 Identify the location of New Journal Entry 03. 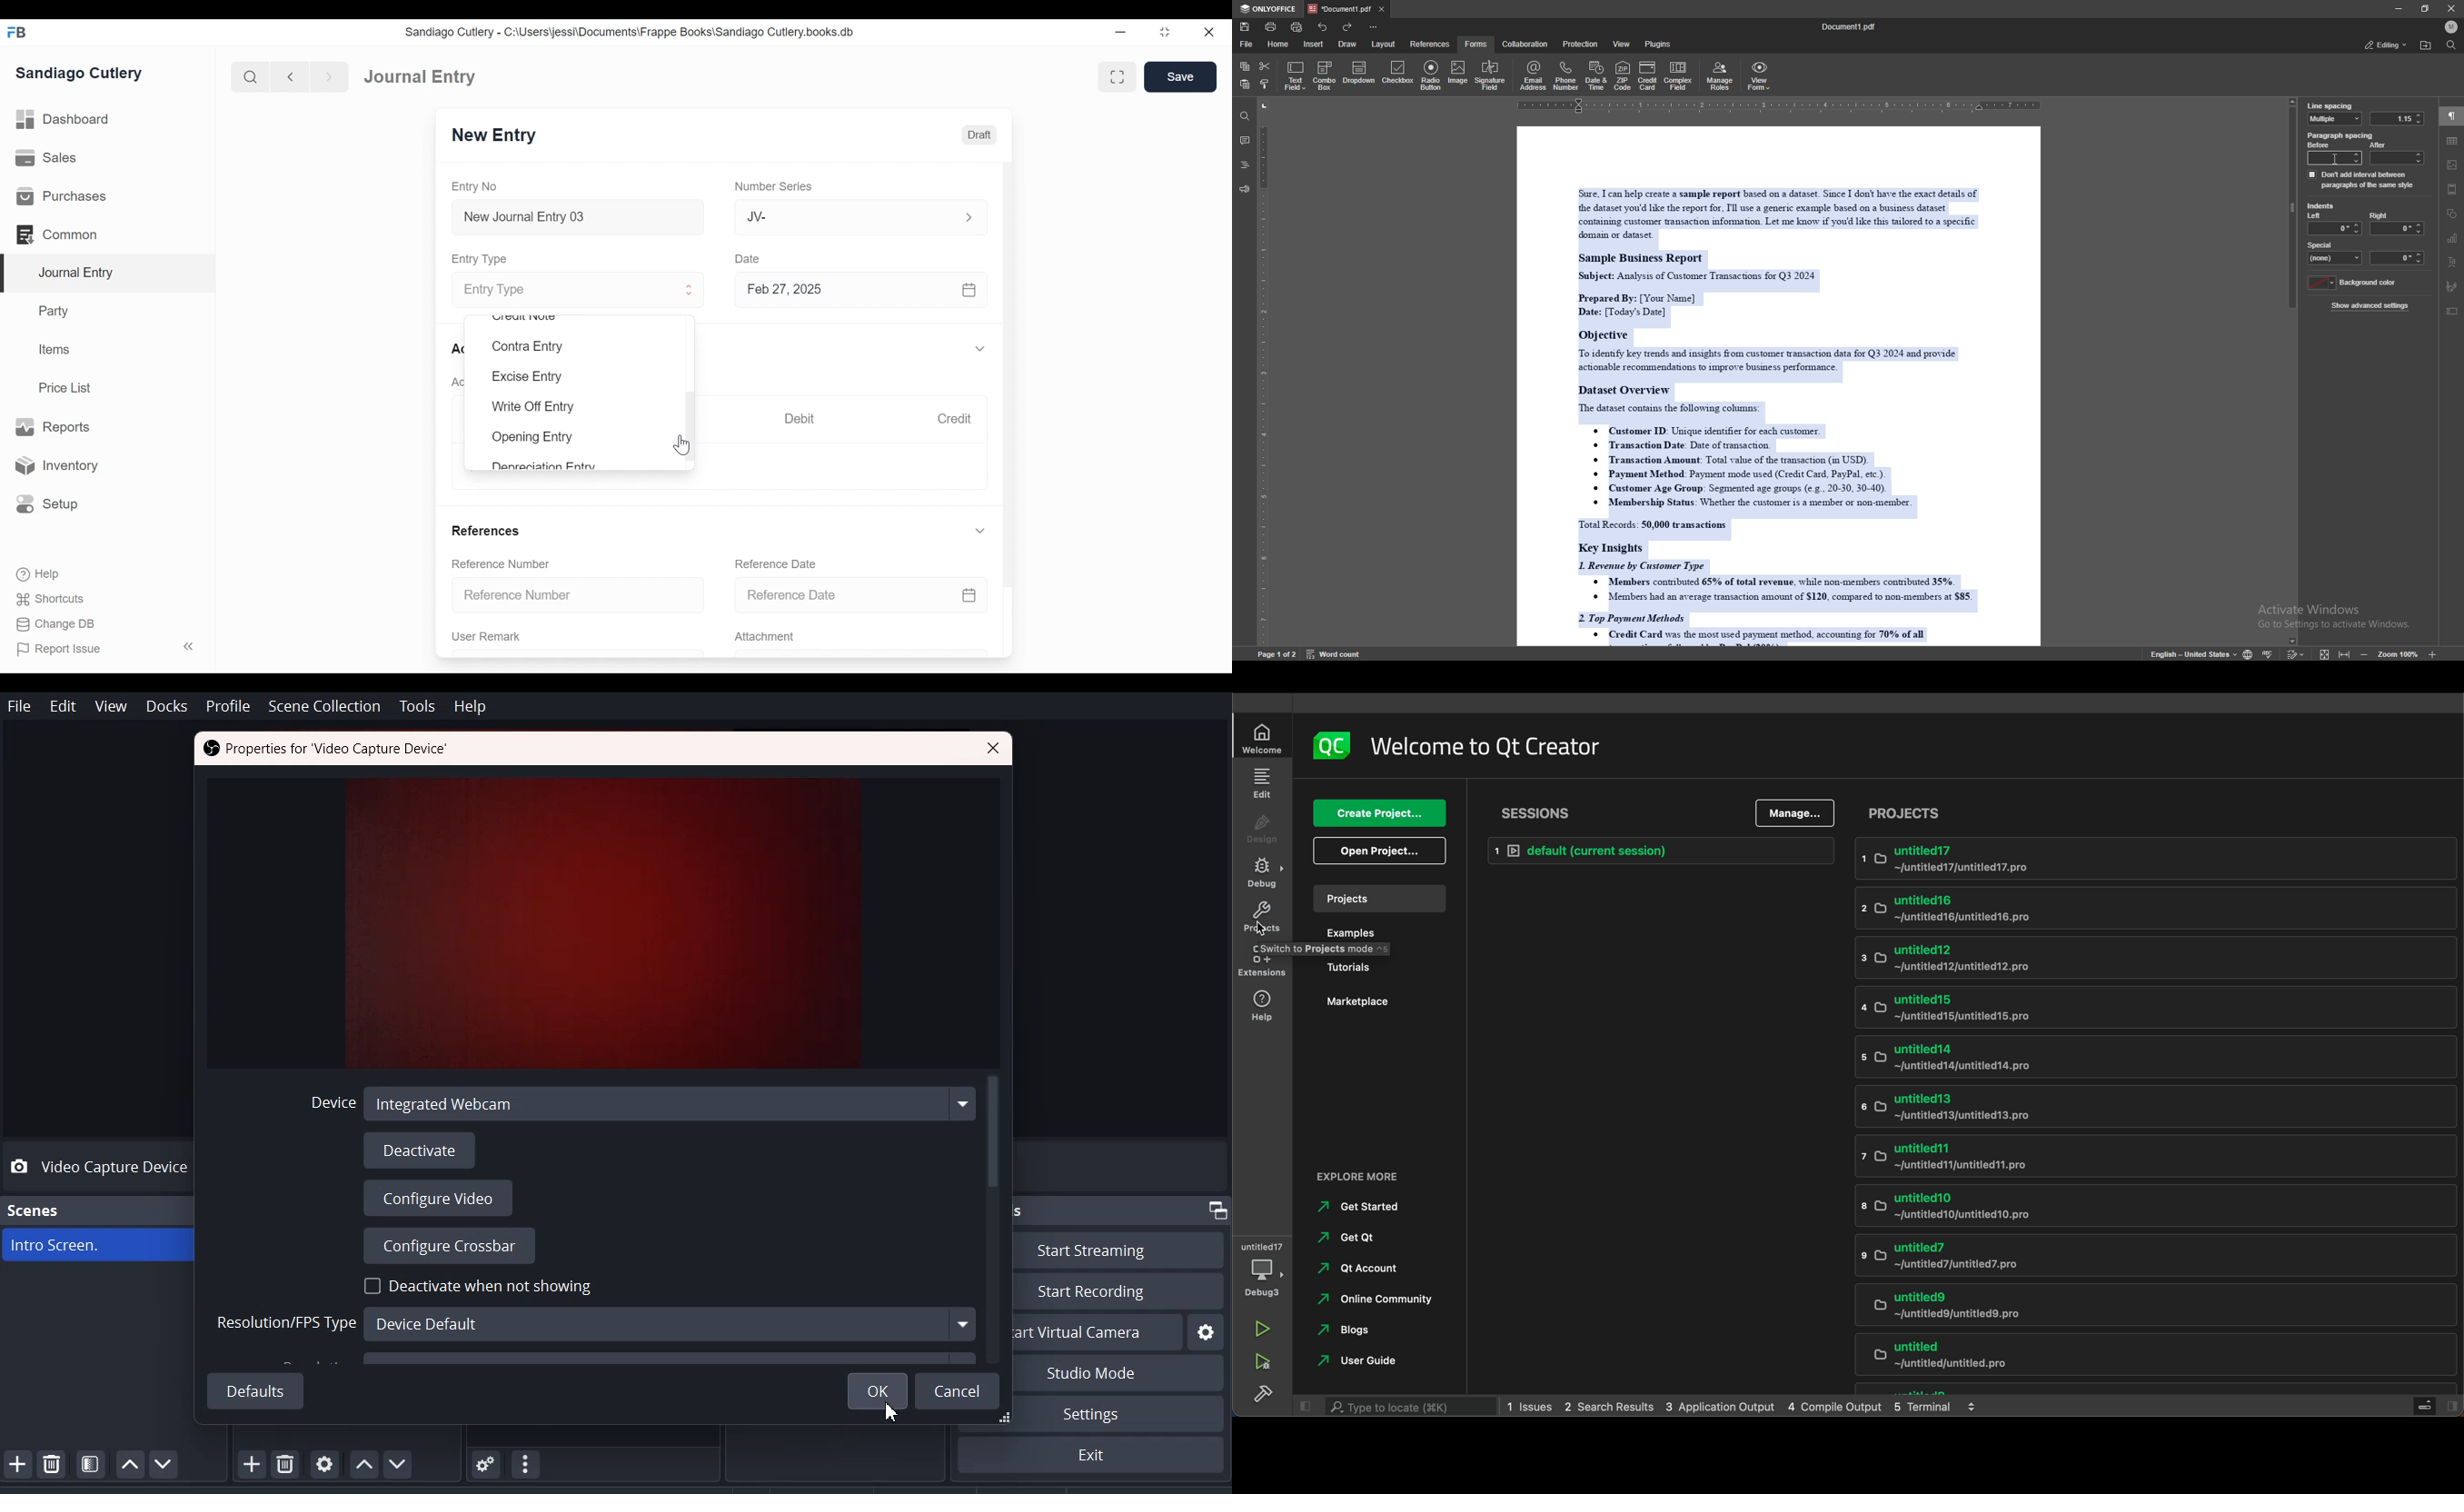
(574, 218).